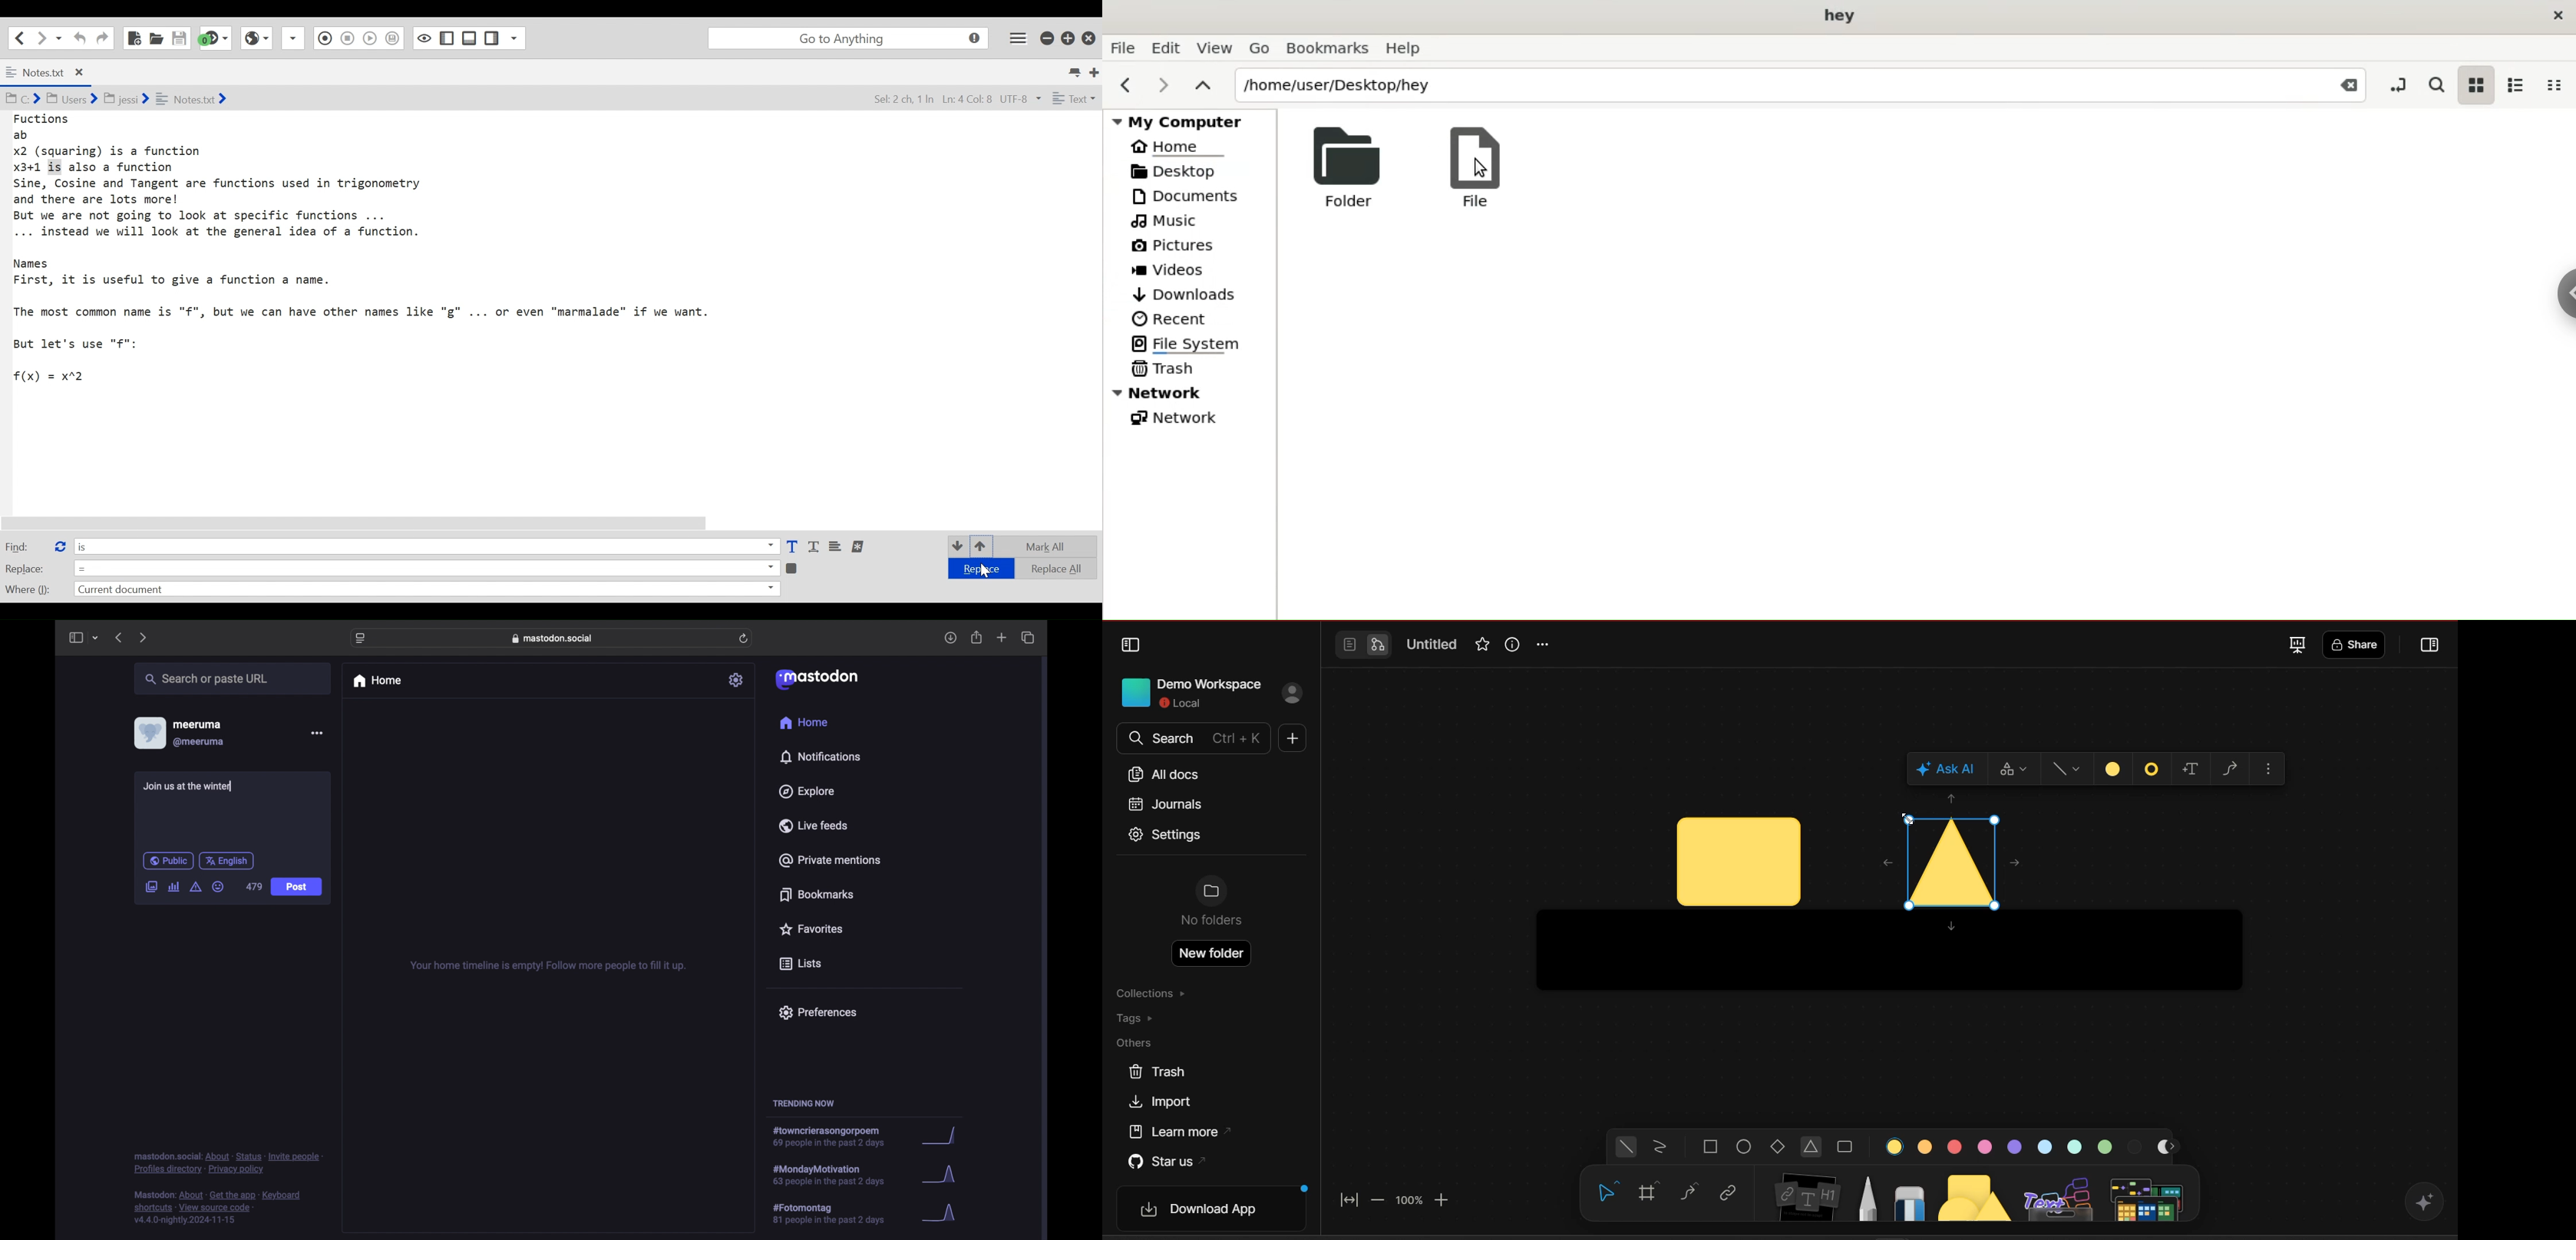  I want to click on color 8, so click(2107, 1145).